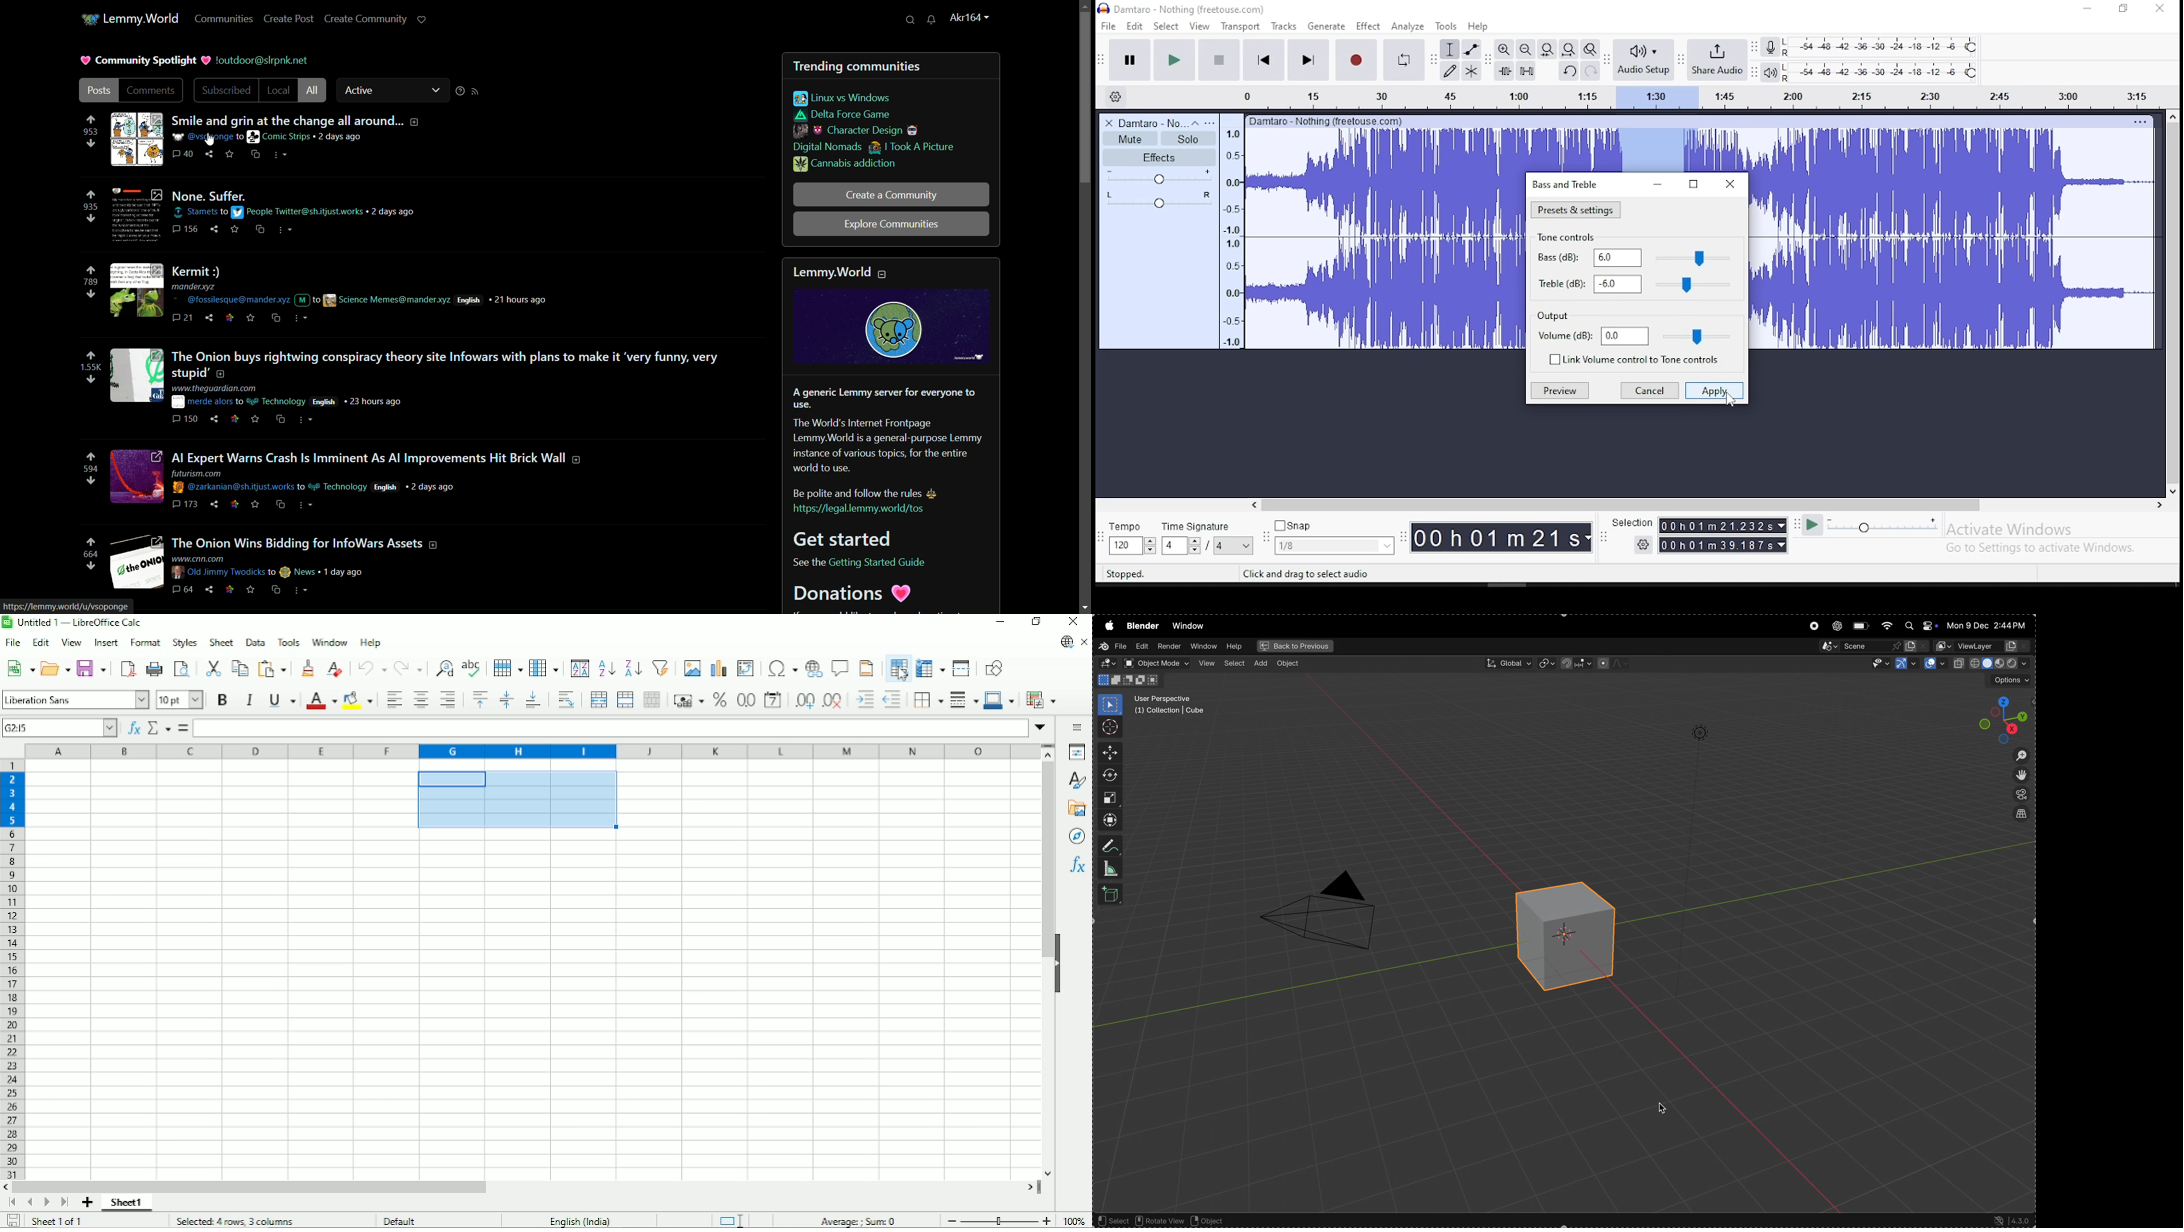  I want to click on mute, so click(1130, 139).